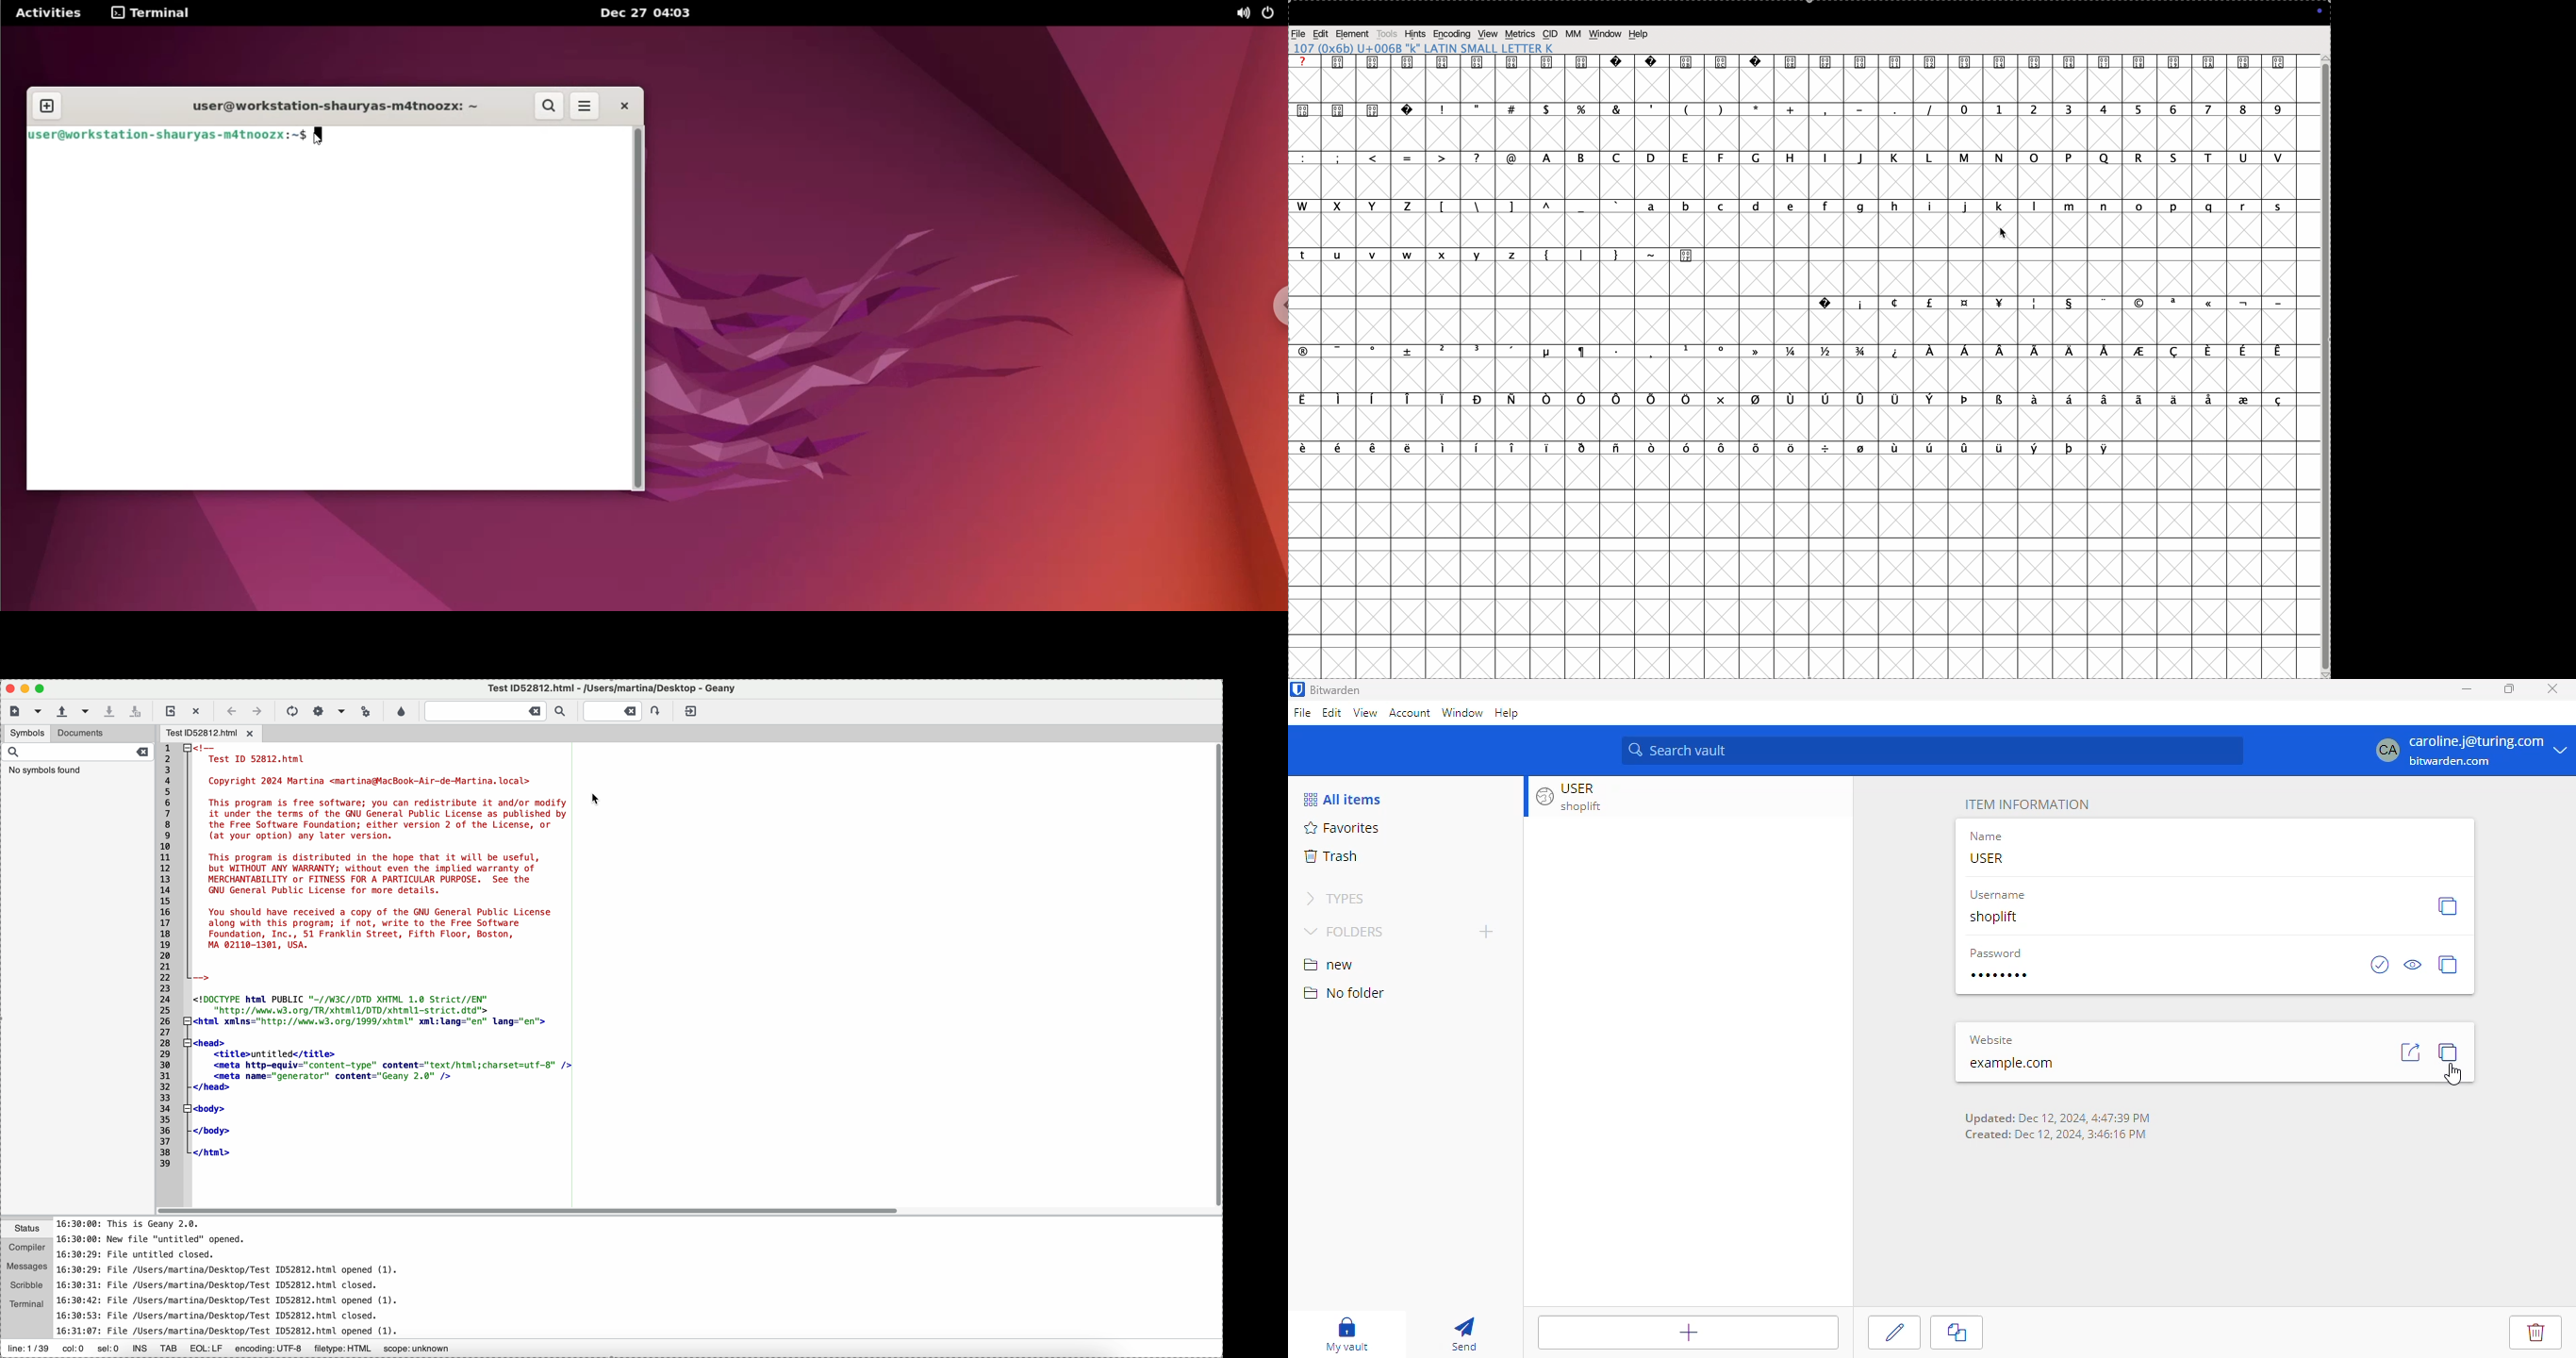  I want to click on 9, so click(2278, 111).